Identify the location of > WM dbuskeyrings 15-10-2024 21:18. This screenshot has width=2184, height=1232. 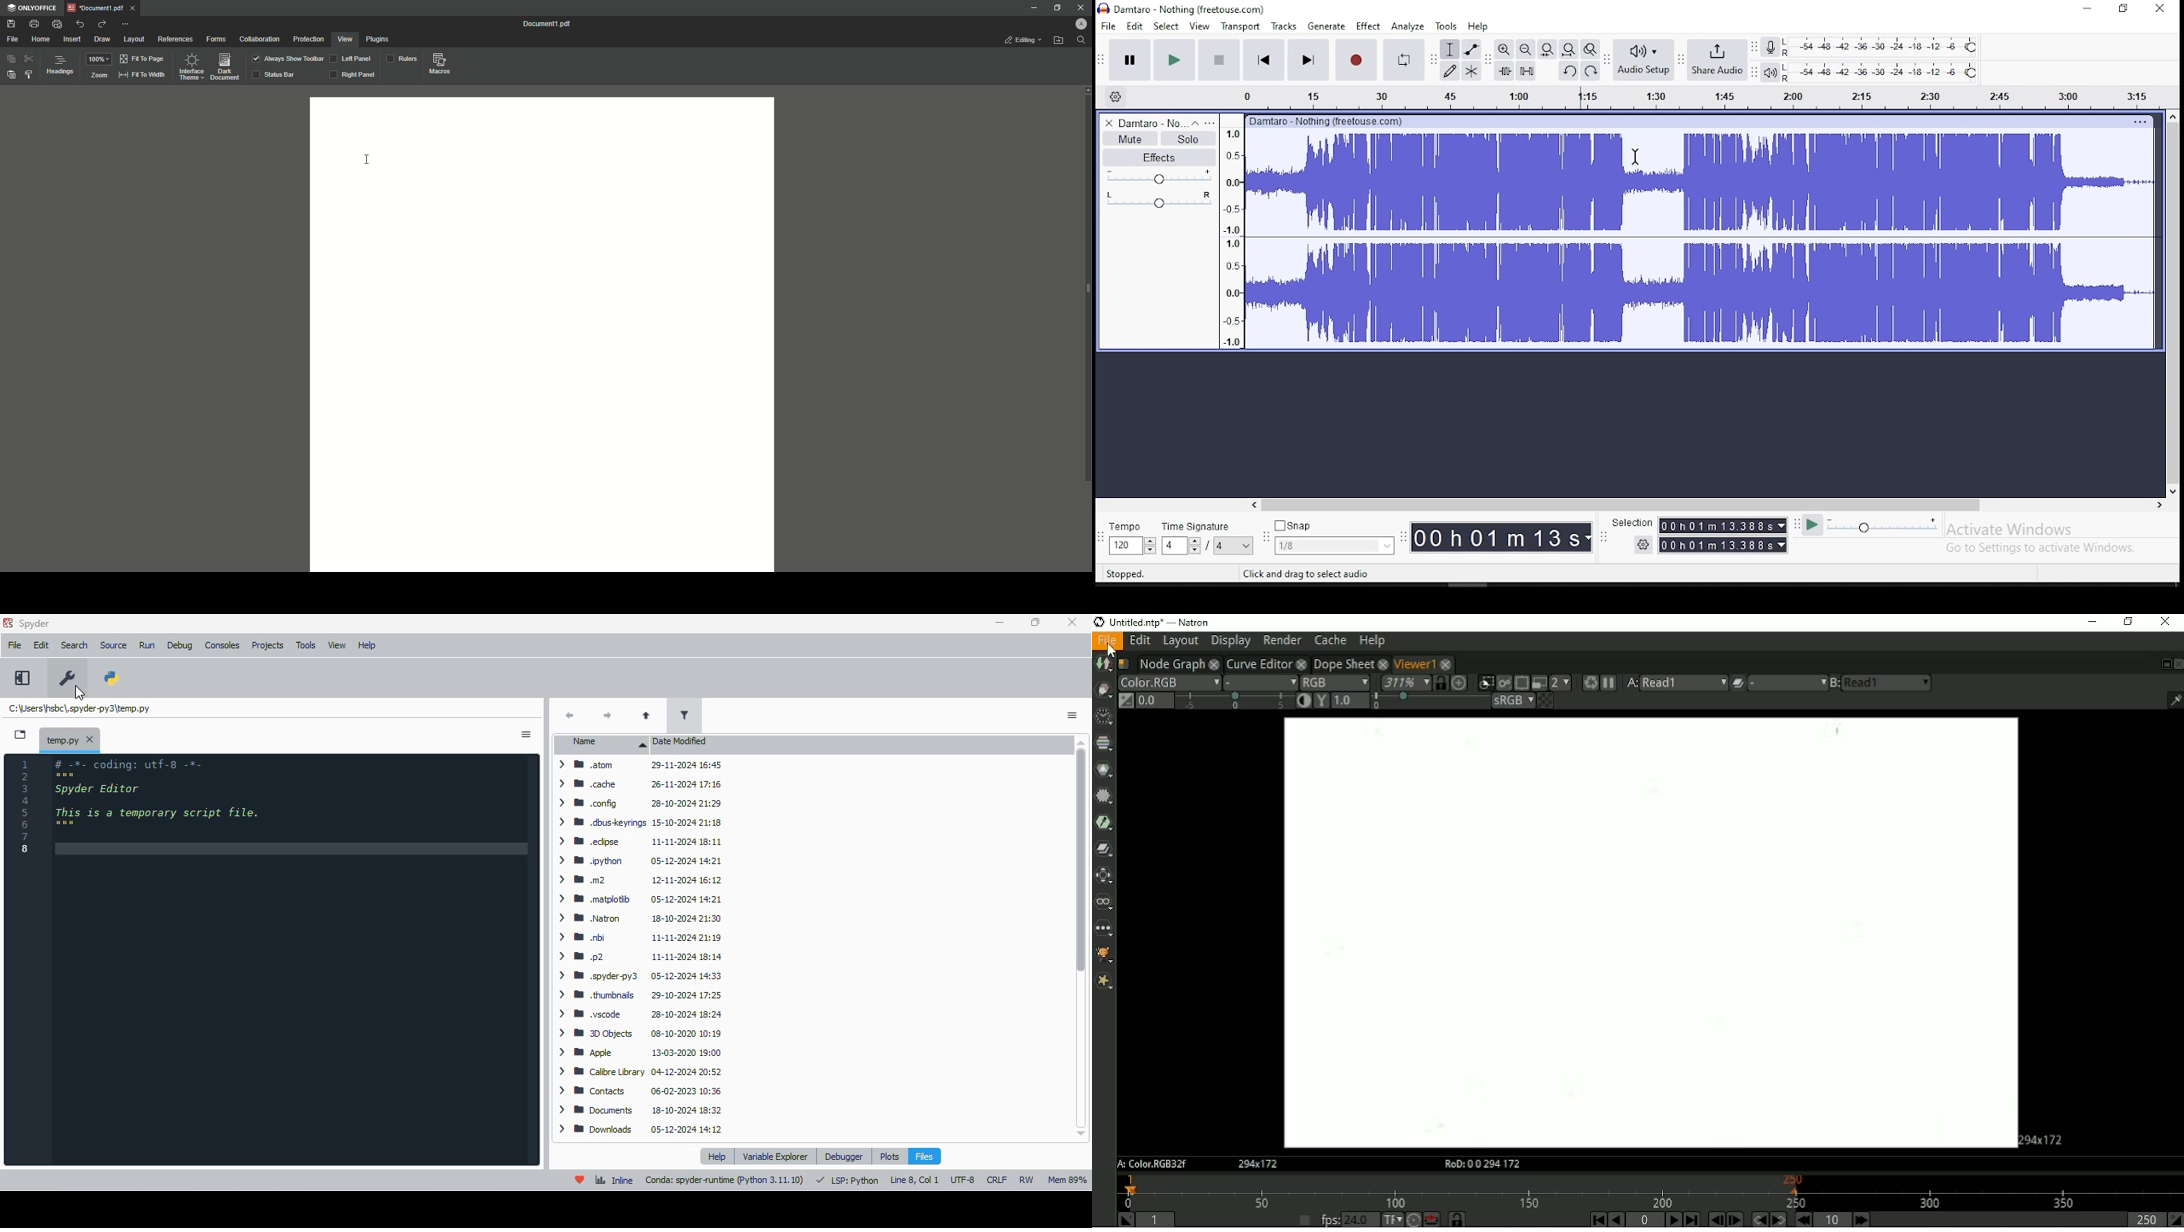
(636, 823).